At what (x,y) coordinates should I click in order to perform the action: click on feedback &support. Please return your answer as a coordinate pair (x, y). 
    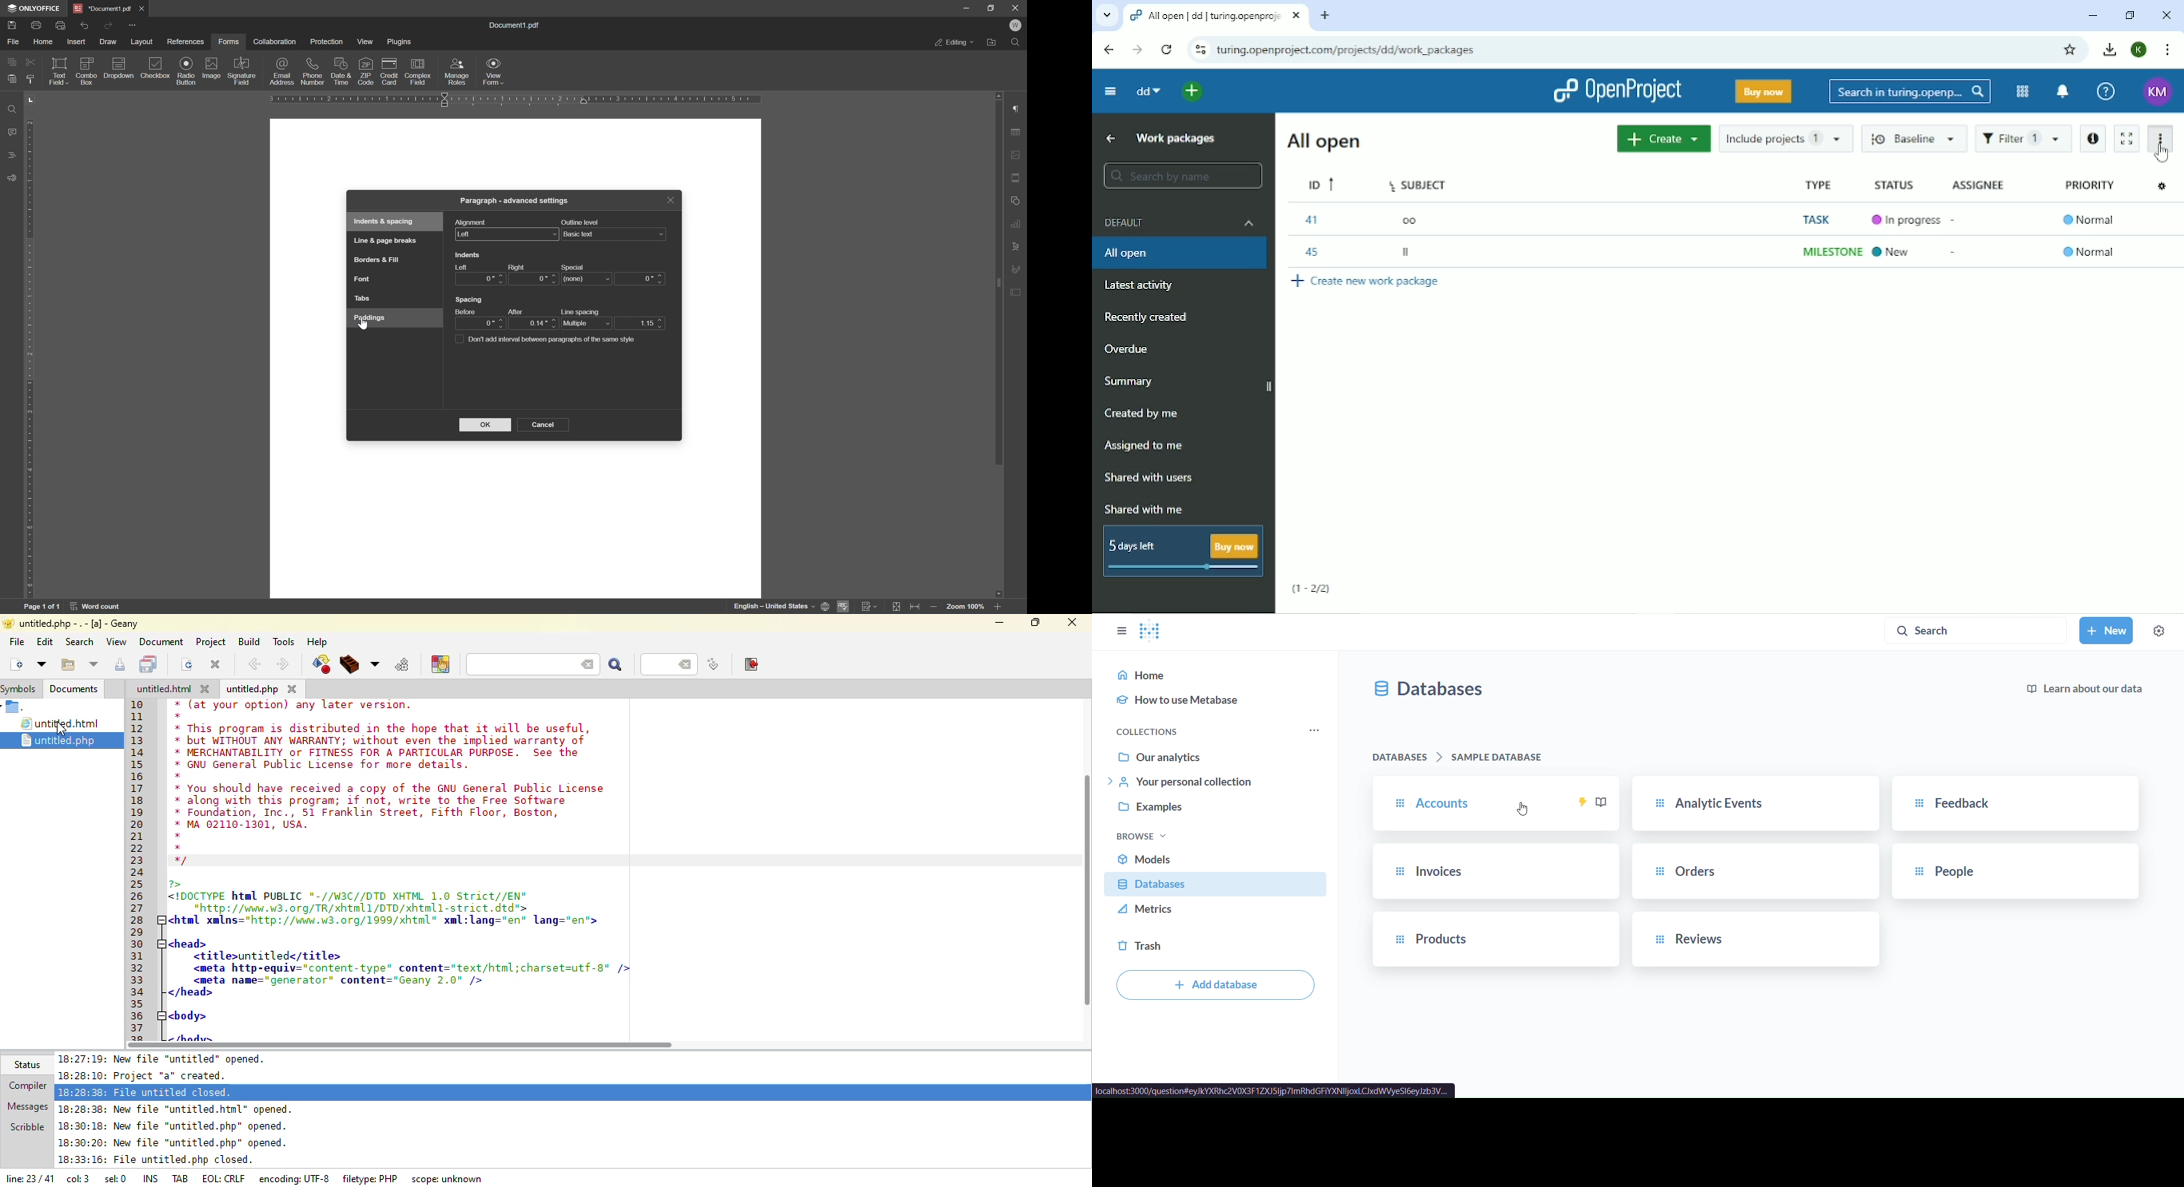
    Looking at the image, I should click on (12, 177).